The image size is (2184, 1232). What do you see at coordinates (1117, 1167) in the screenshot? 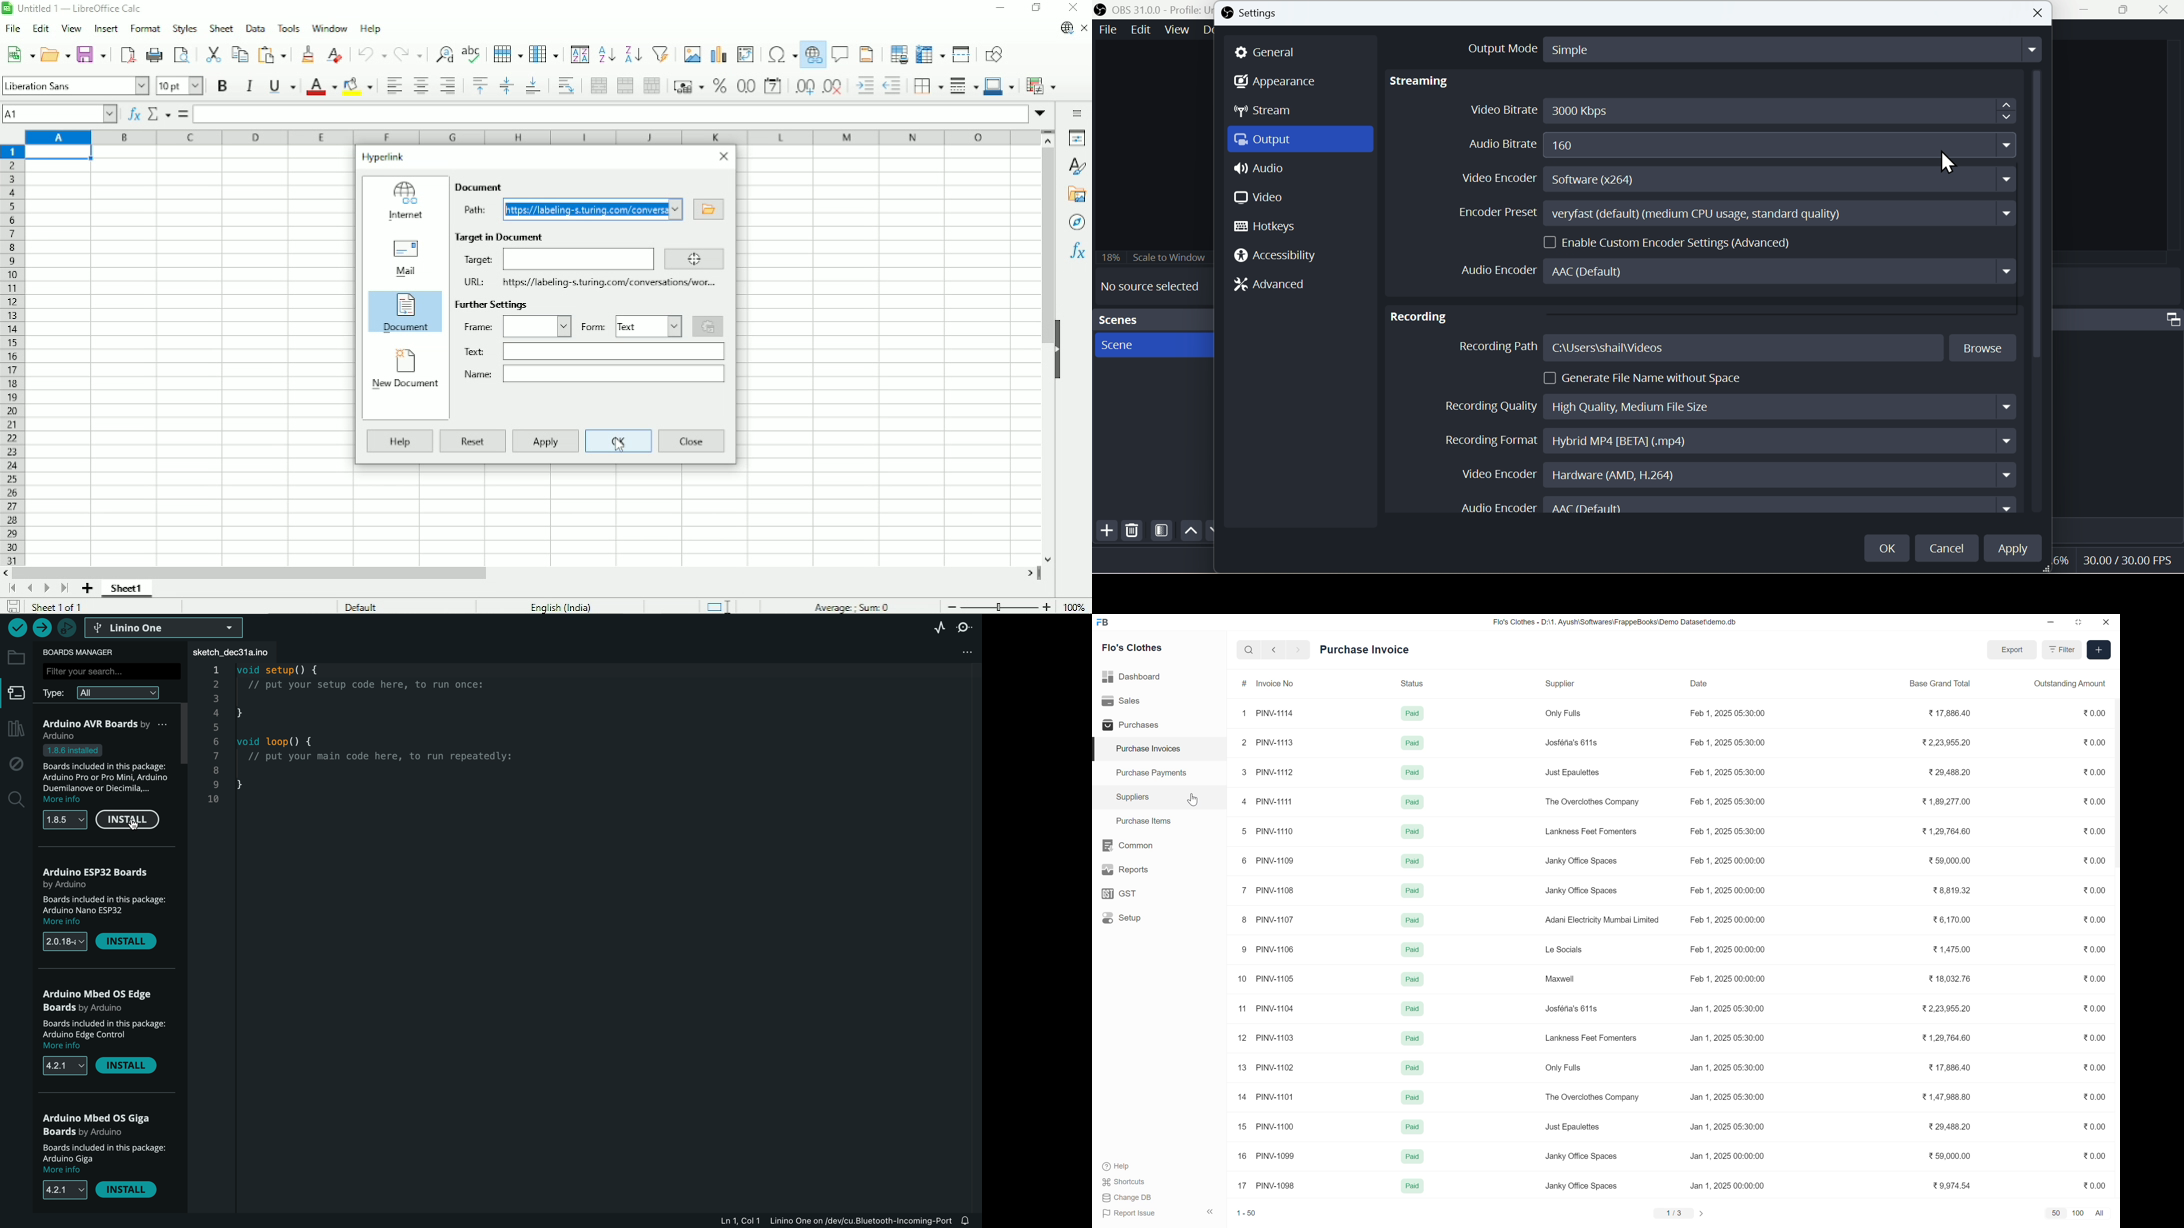
I see `Help` at bounding box center [1117, 1167].